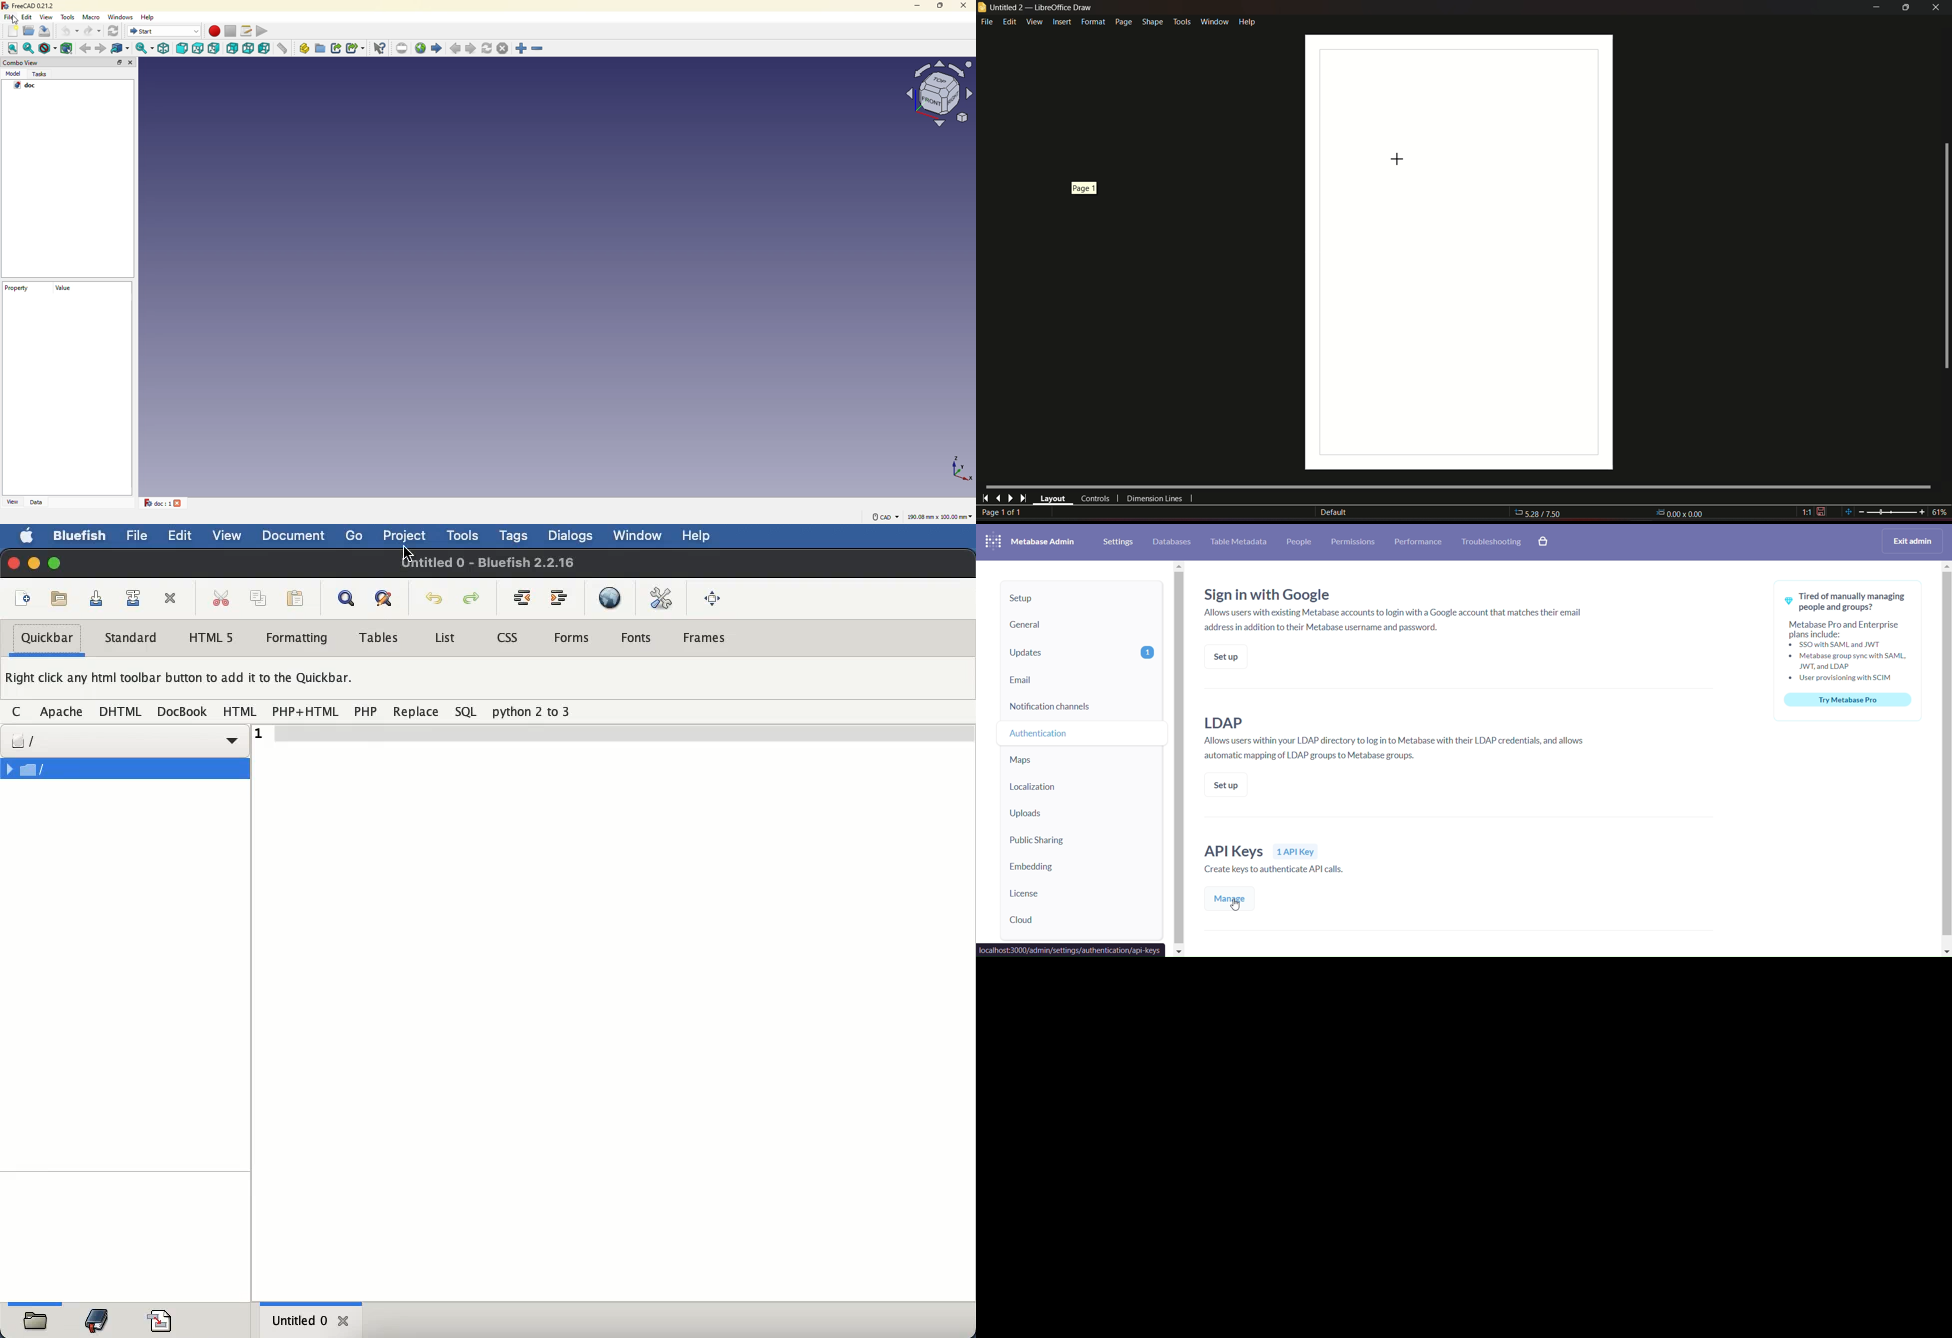 The height and width of the screenshot is (1344, 1960). I want to click on front, so click(182, 49).